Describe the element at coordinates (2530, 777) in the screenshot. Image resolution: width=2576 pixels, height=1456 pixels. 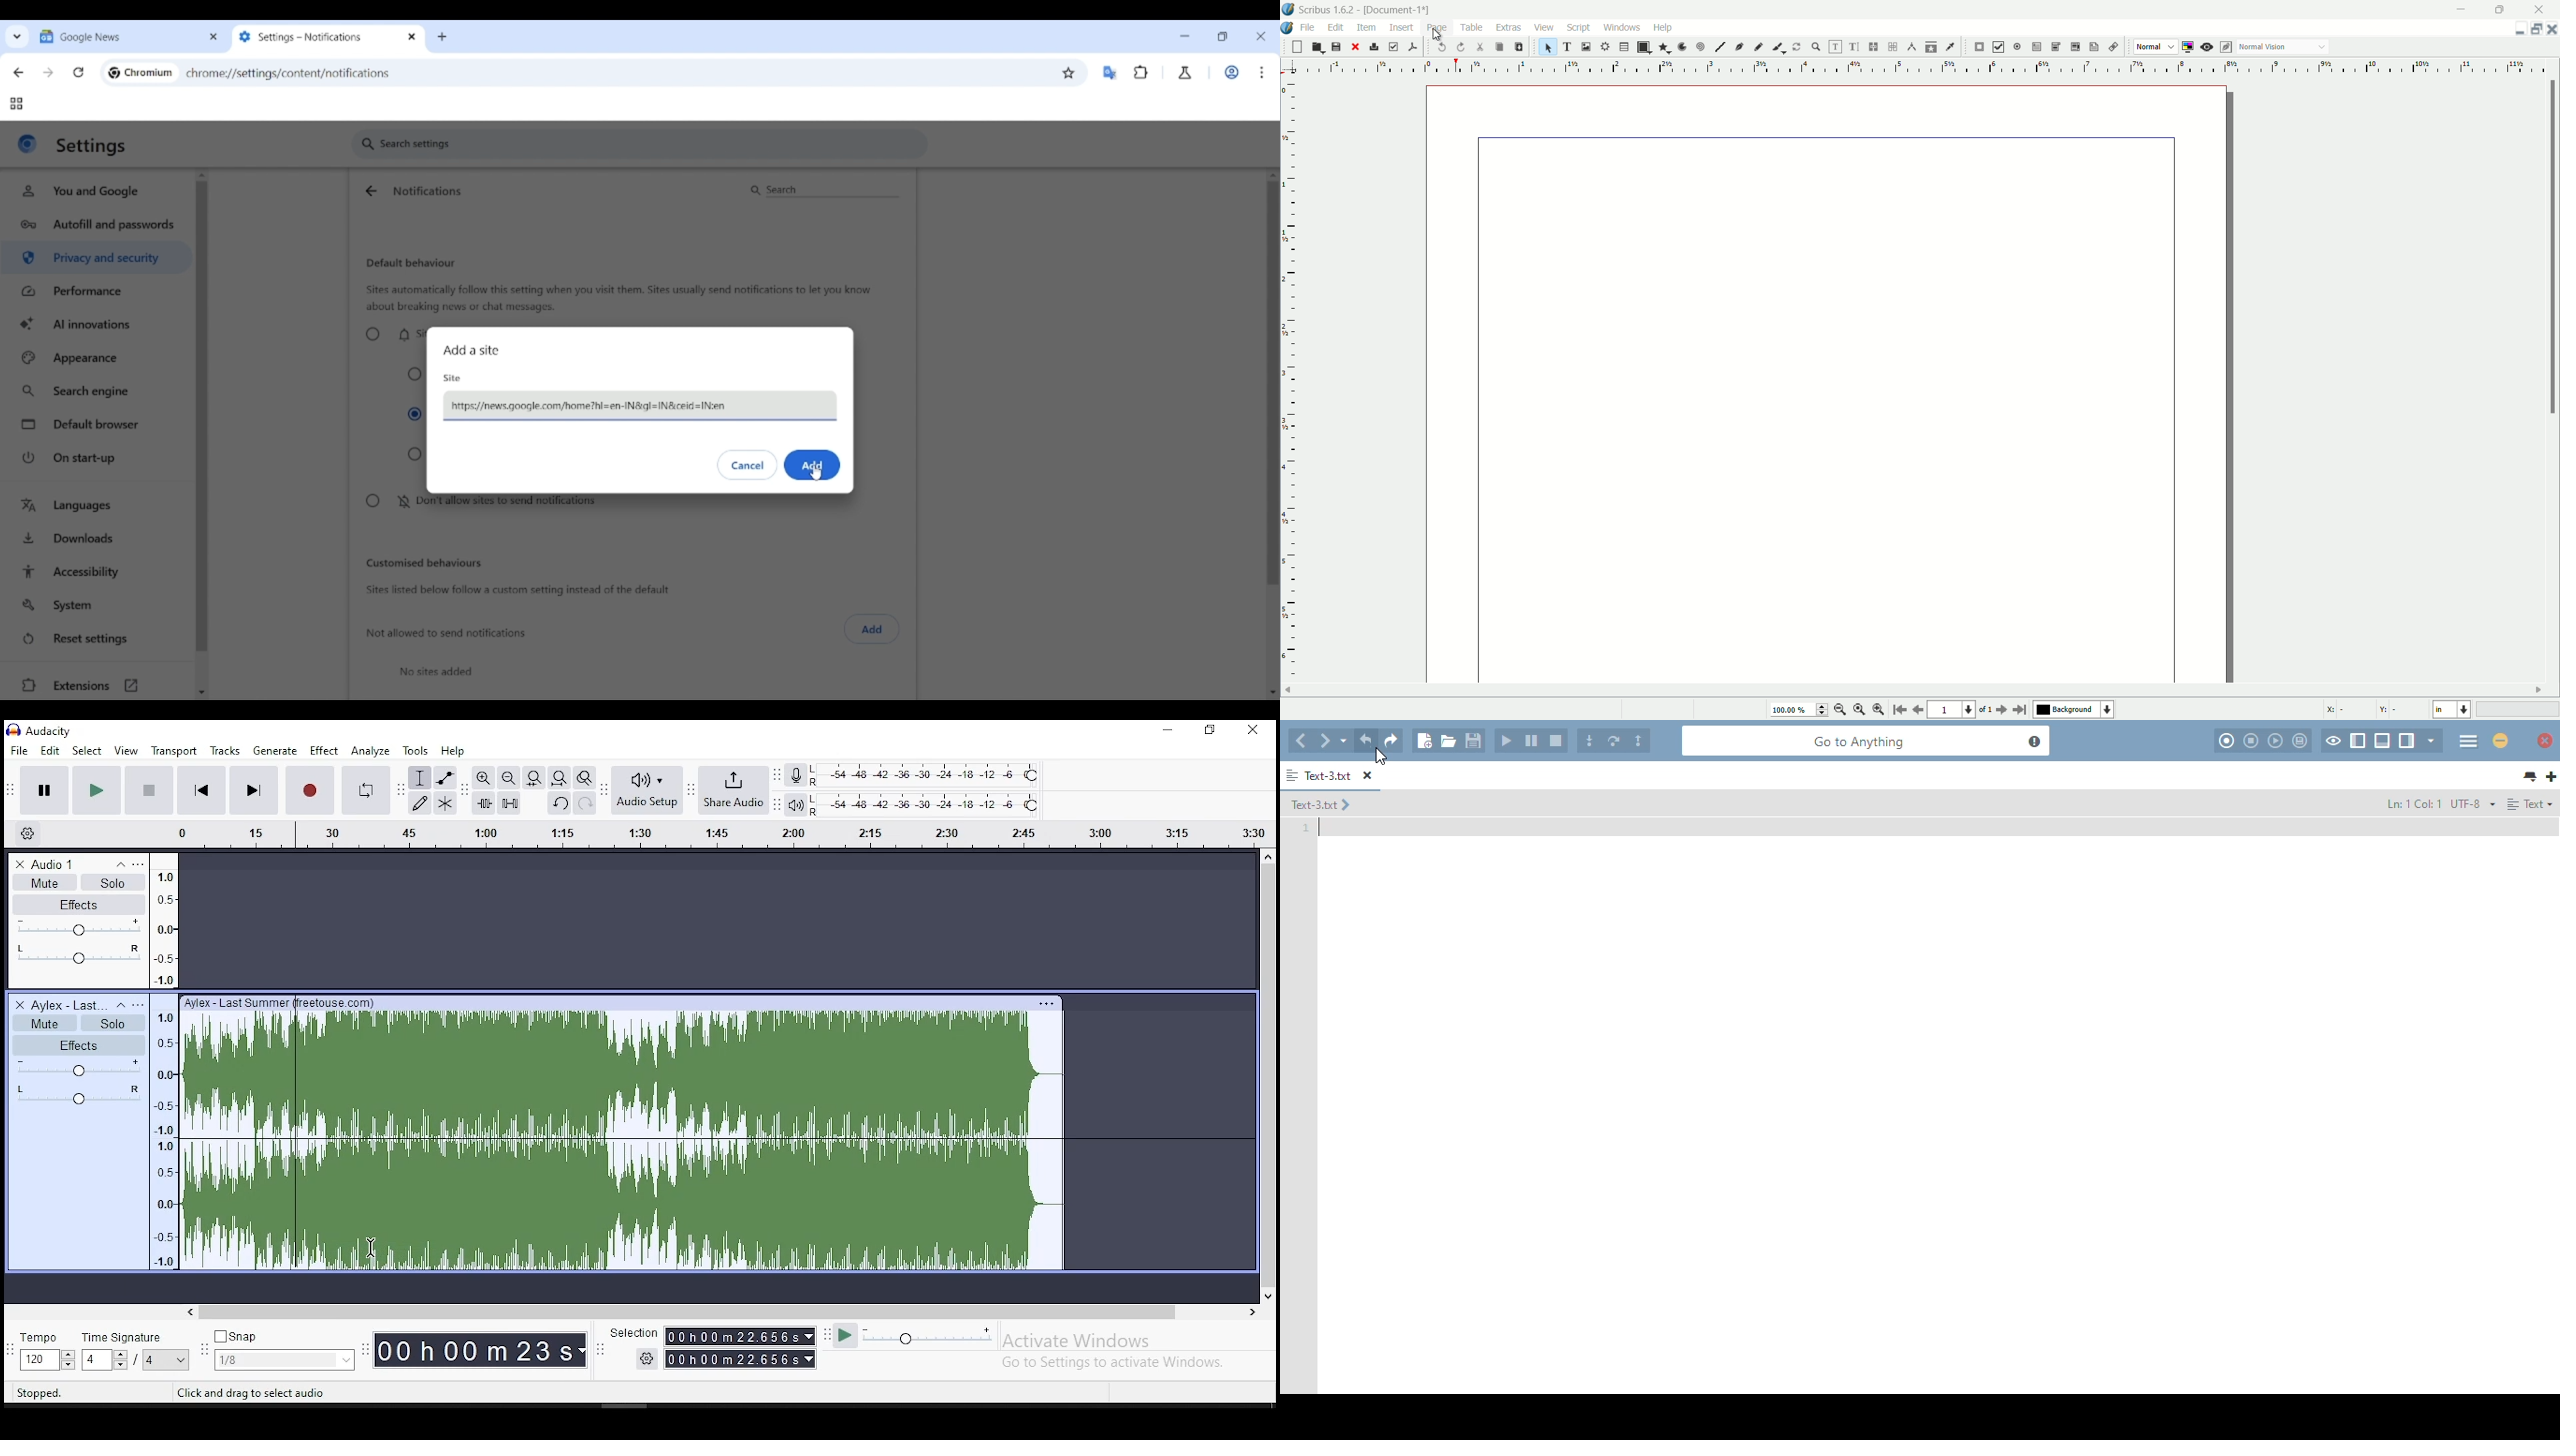
I see `list all tabs` at that location.